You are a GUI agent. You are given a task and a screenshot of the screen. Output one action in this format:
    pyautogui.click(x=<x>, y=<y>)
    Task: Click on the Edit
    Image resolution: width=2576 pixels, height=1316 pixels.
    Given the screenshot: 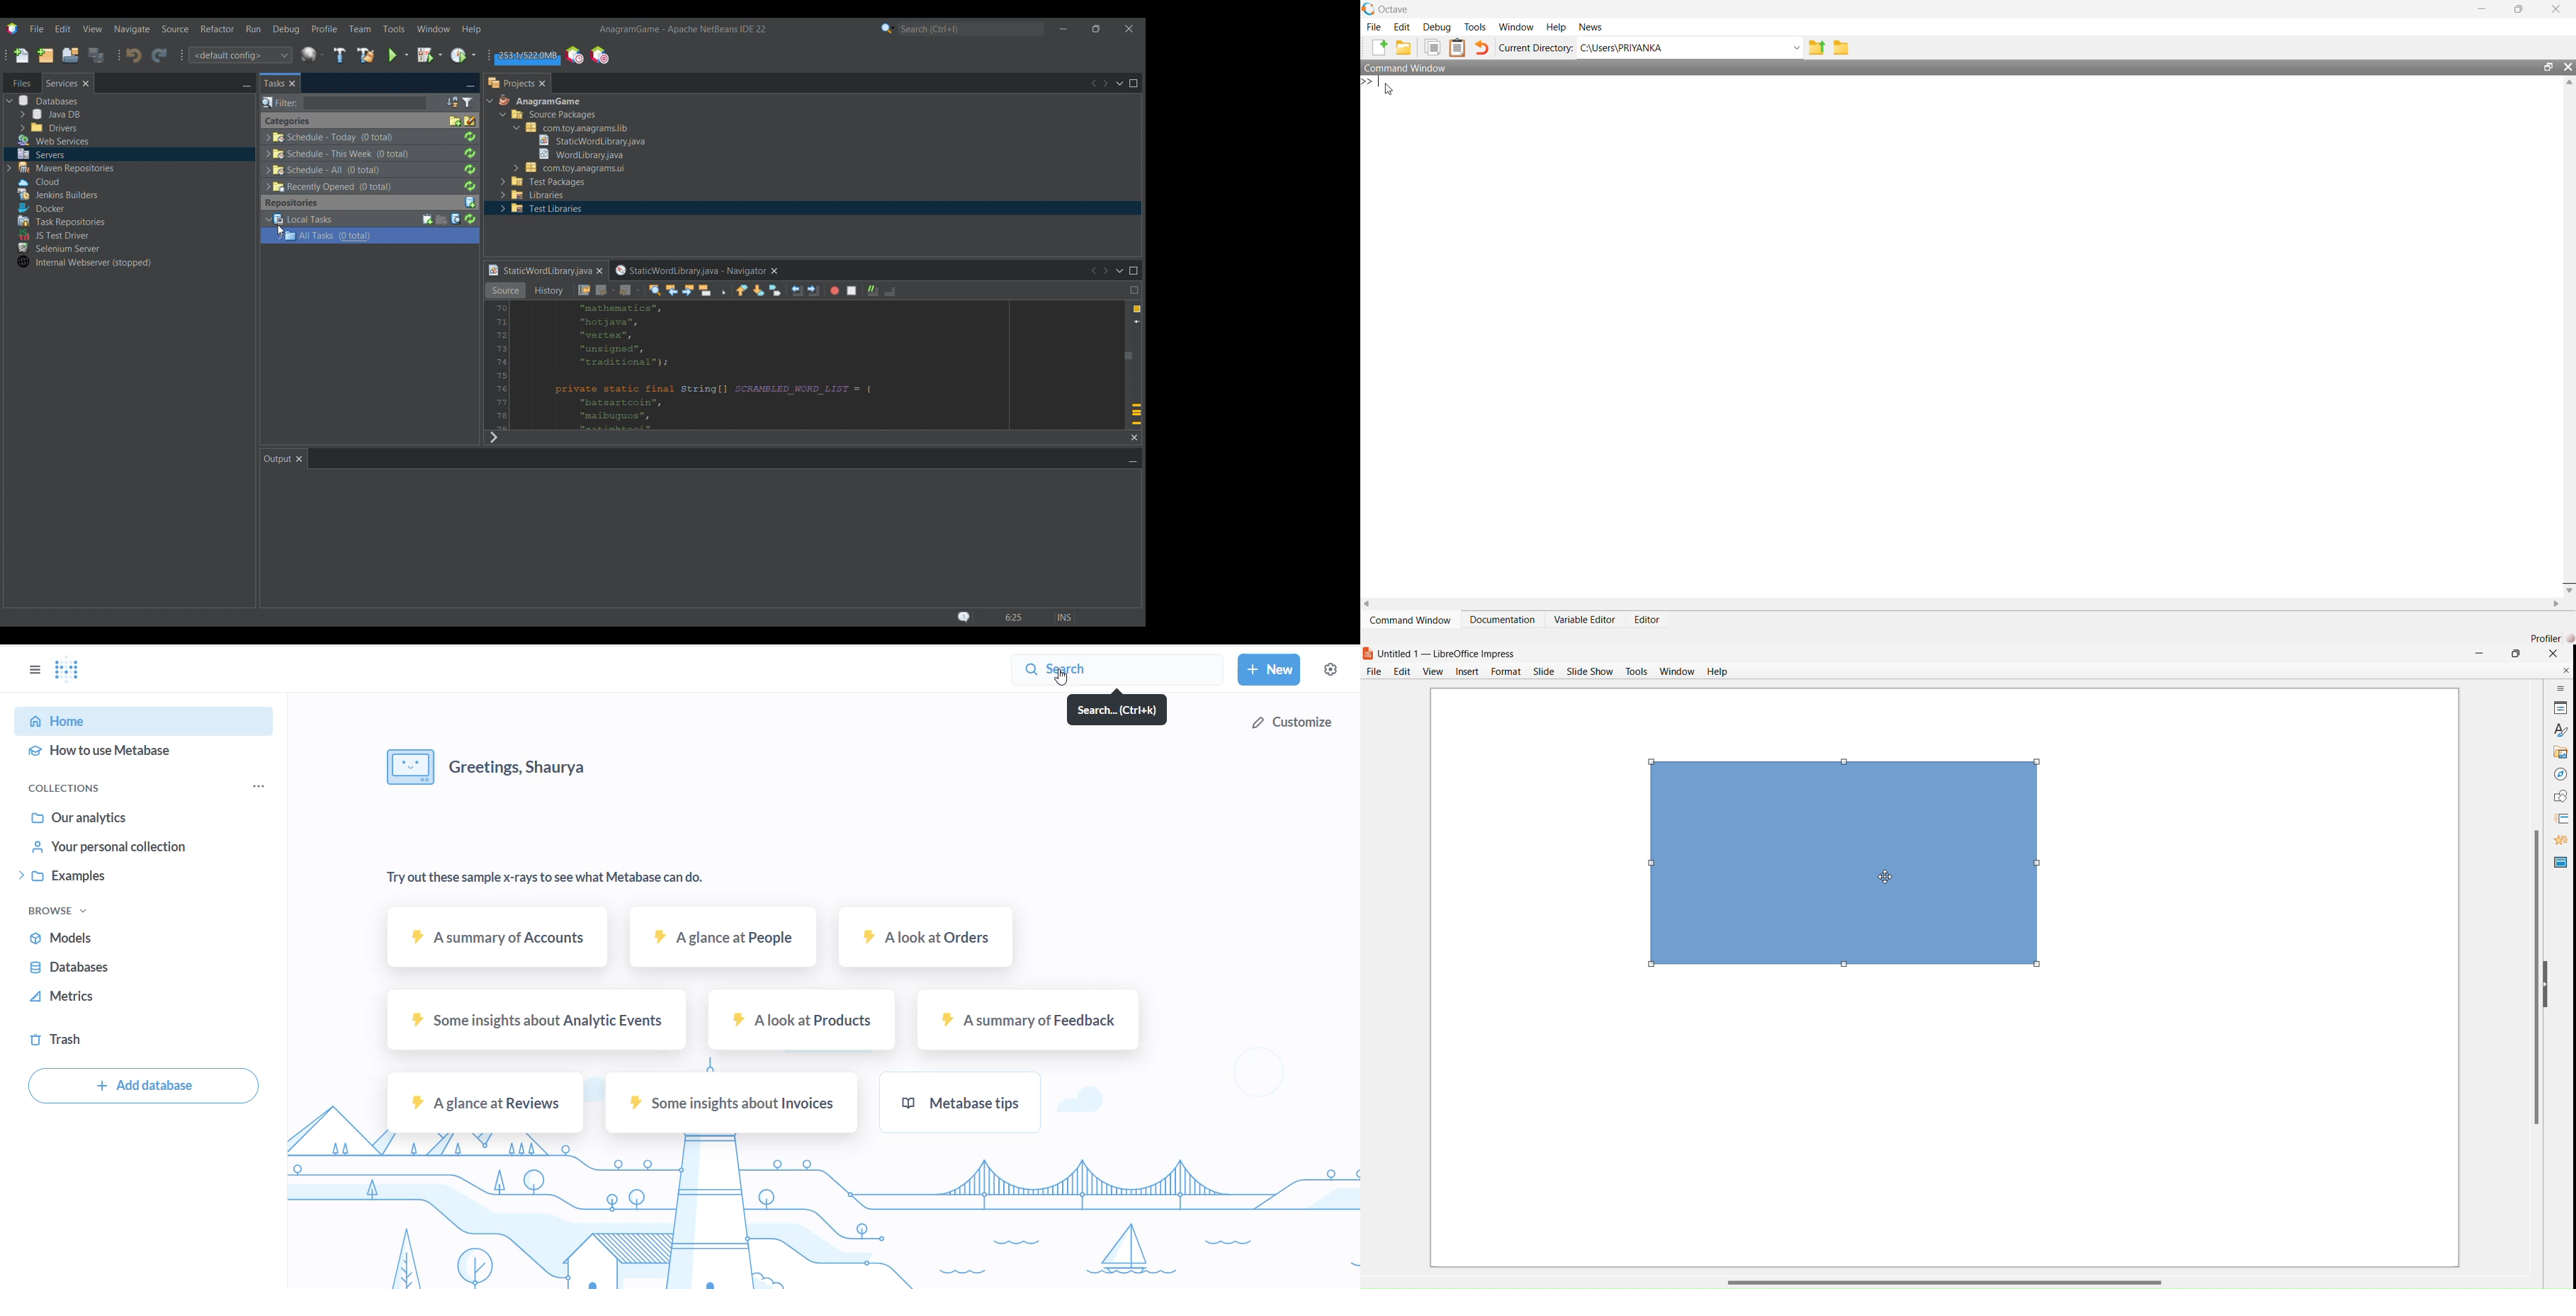 What is the action you would take?
    pyautogui.click(x=1403, y=671)
    